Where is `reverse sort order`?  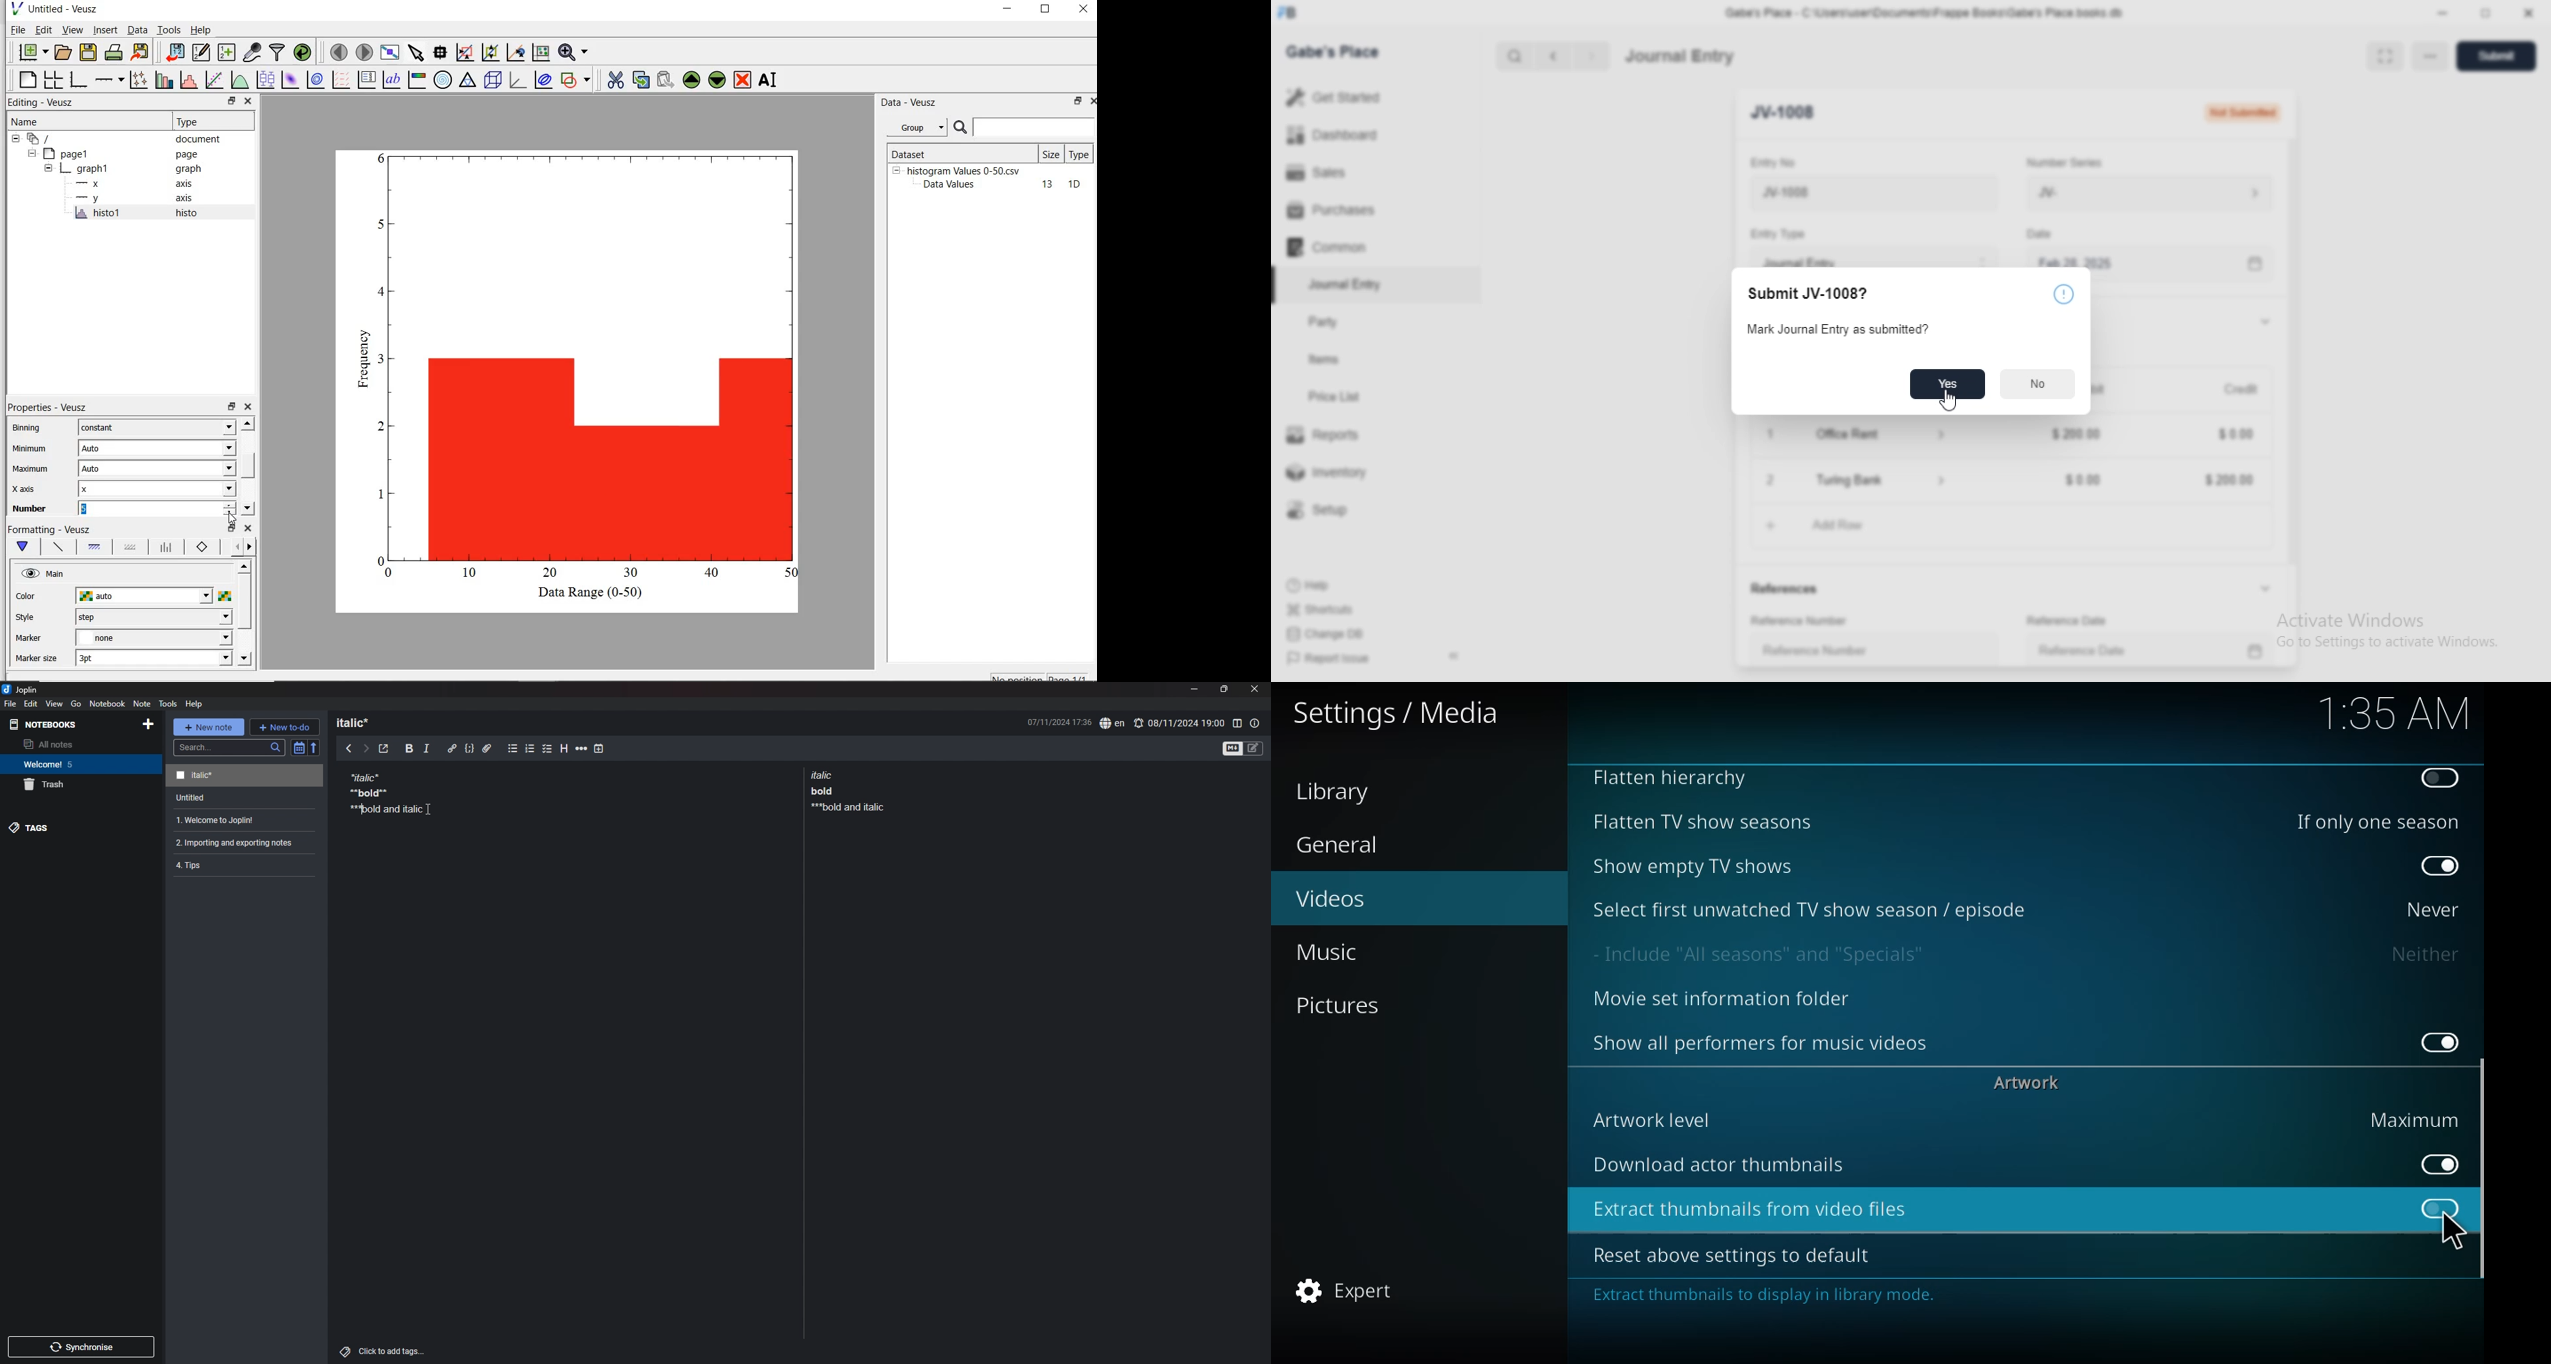
reverse sort order is located at coordinates (315, 747).